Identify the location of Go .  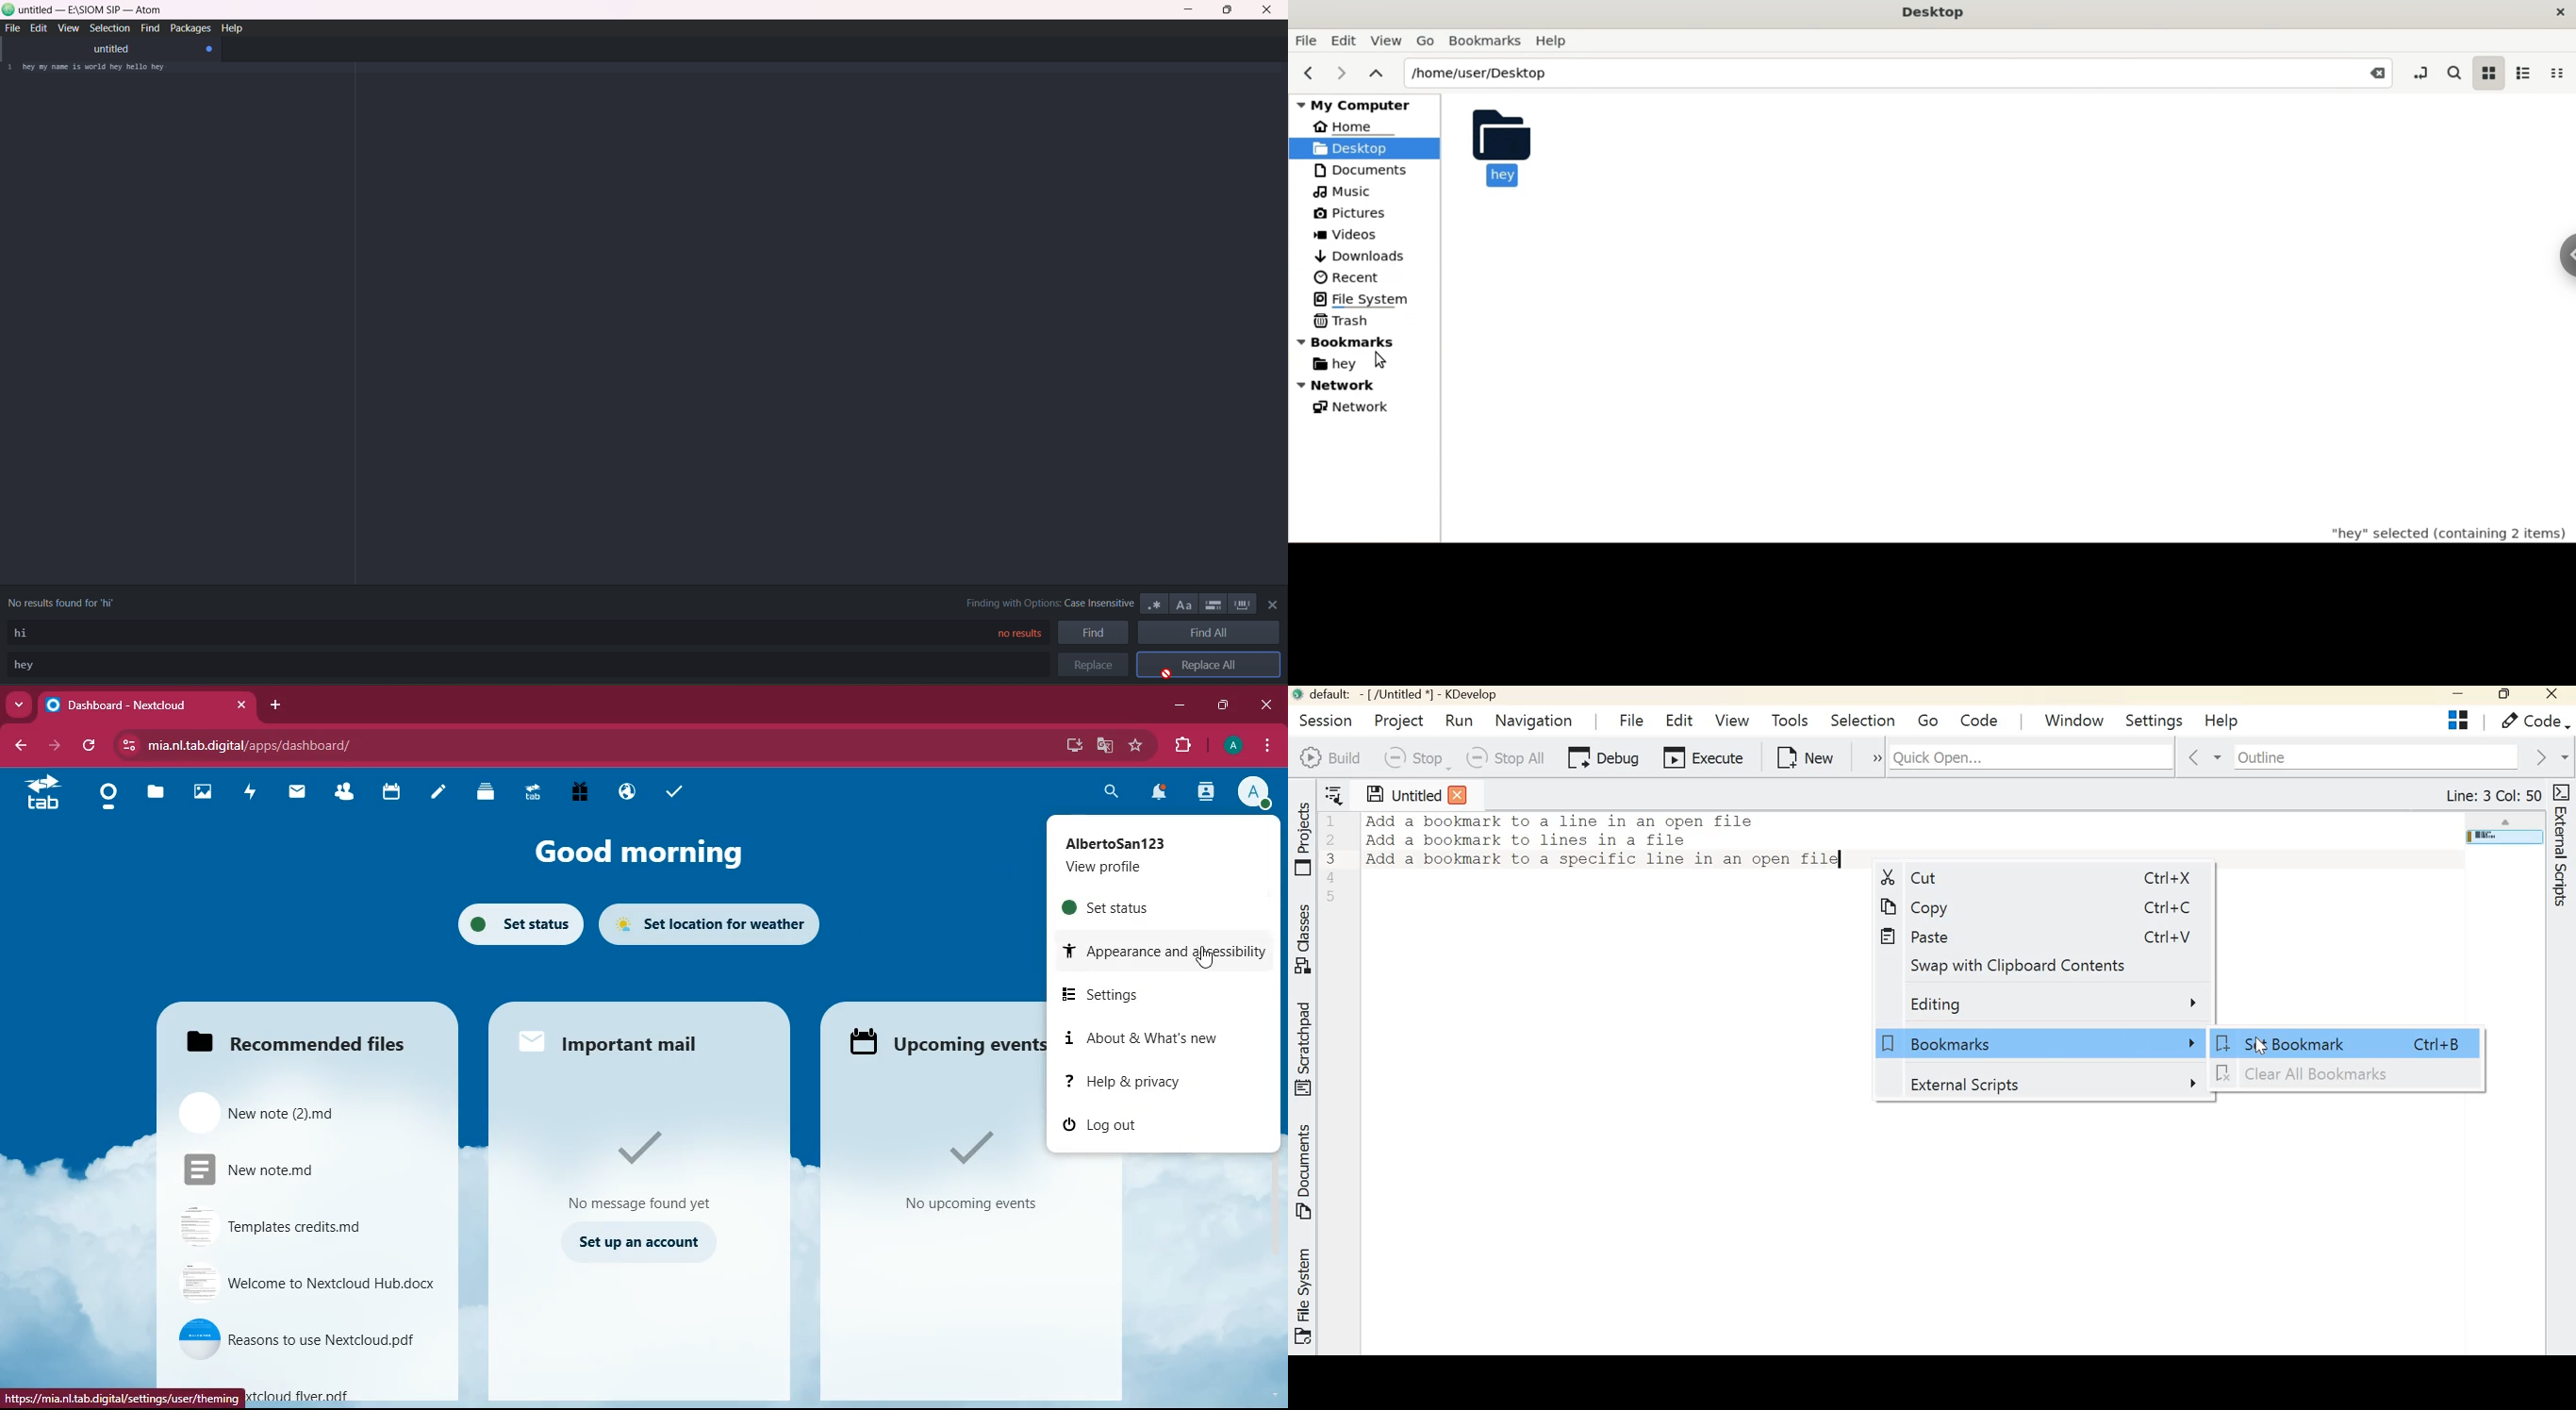
(1426, 40).